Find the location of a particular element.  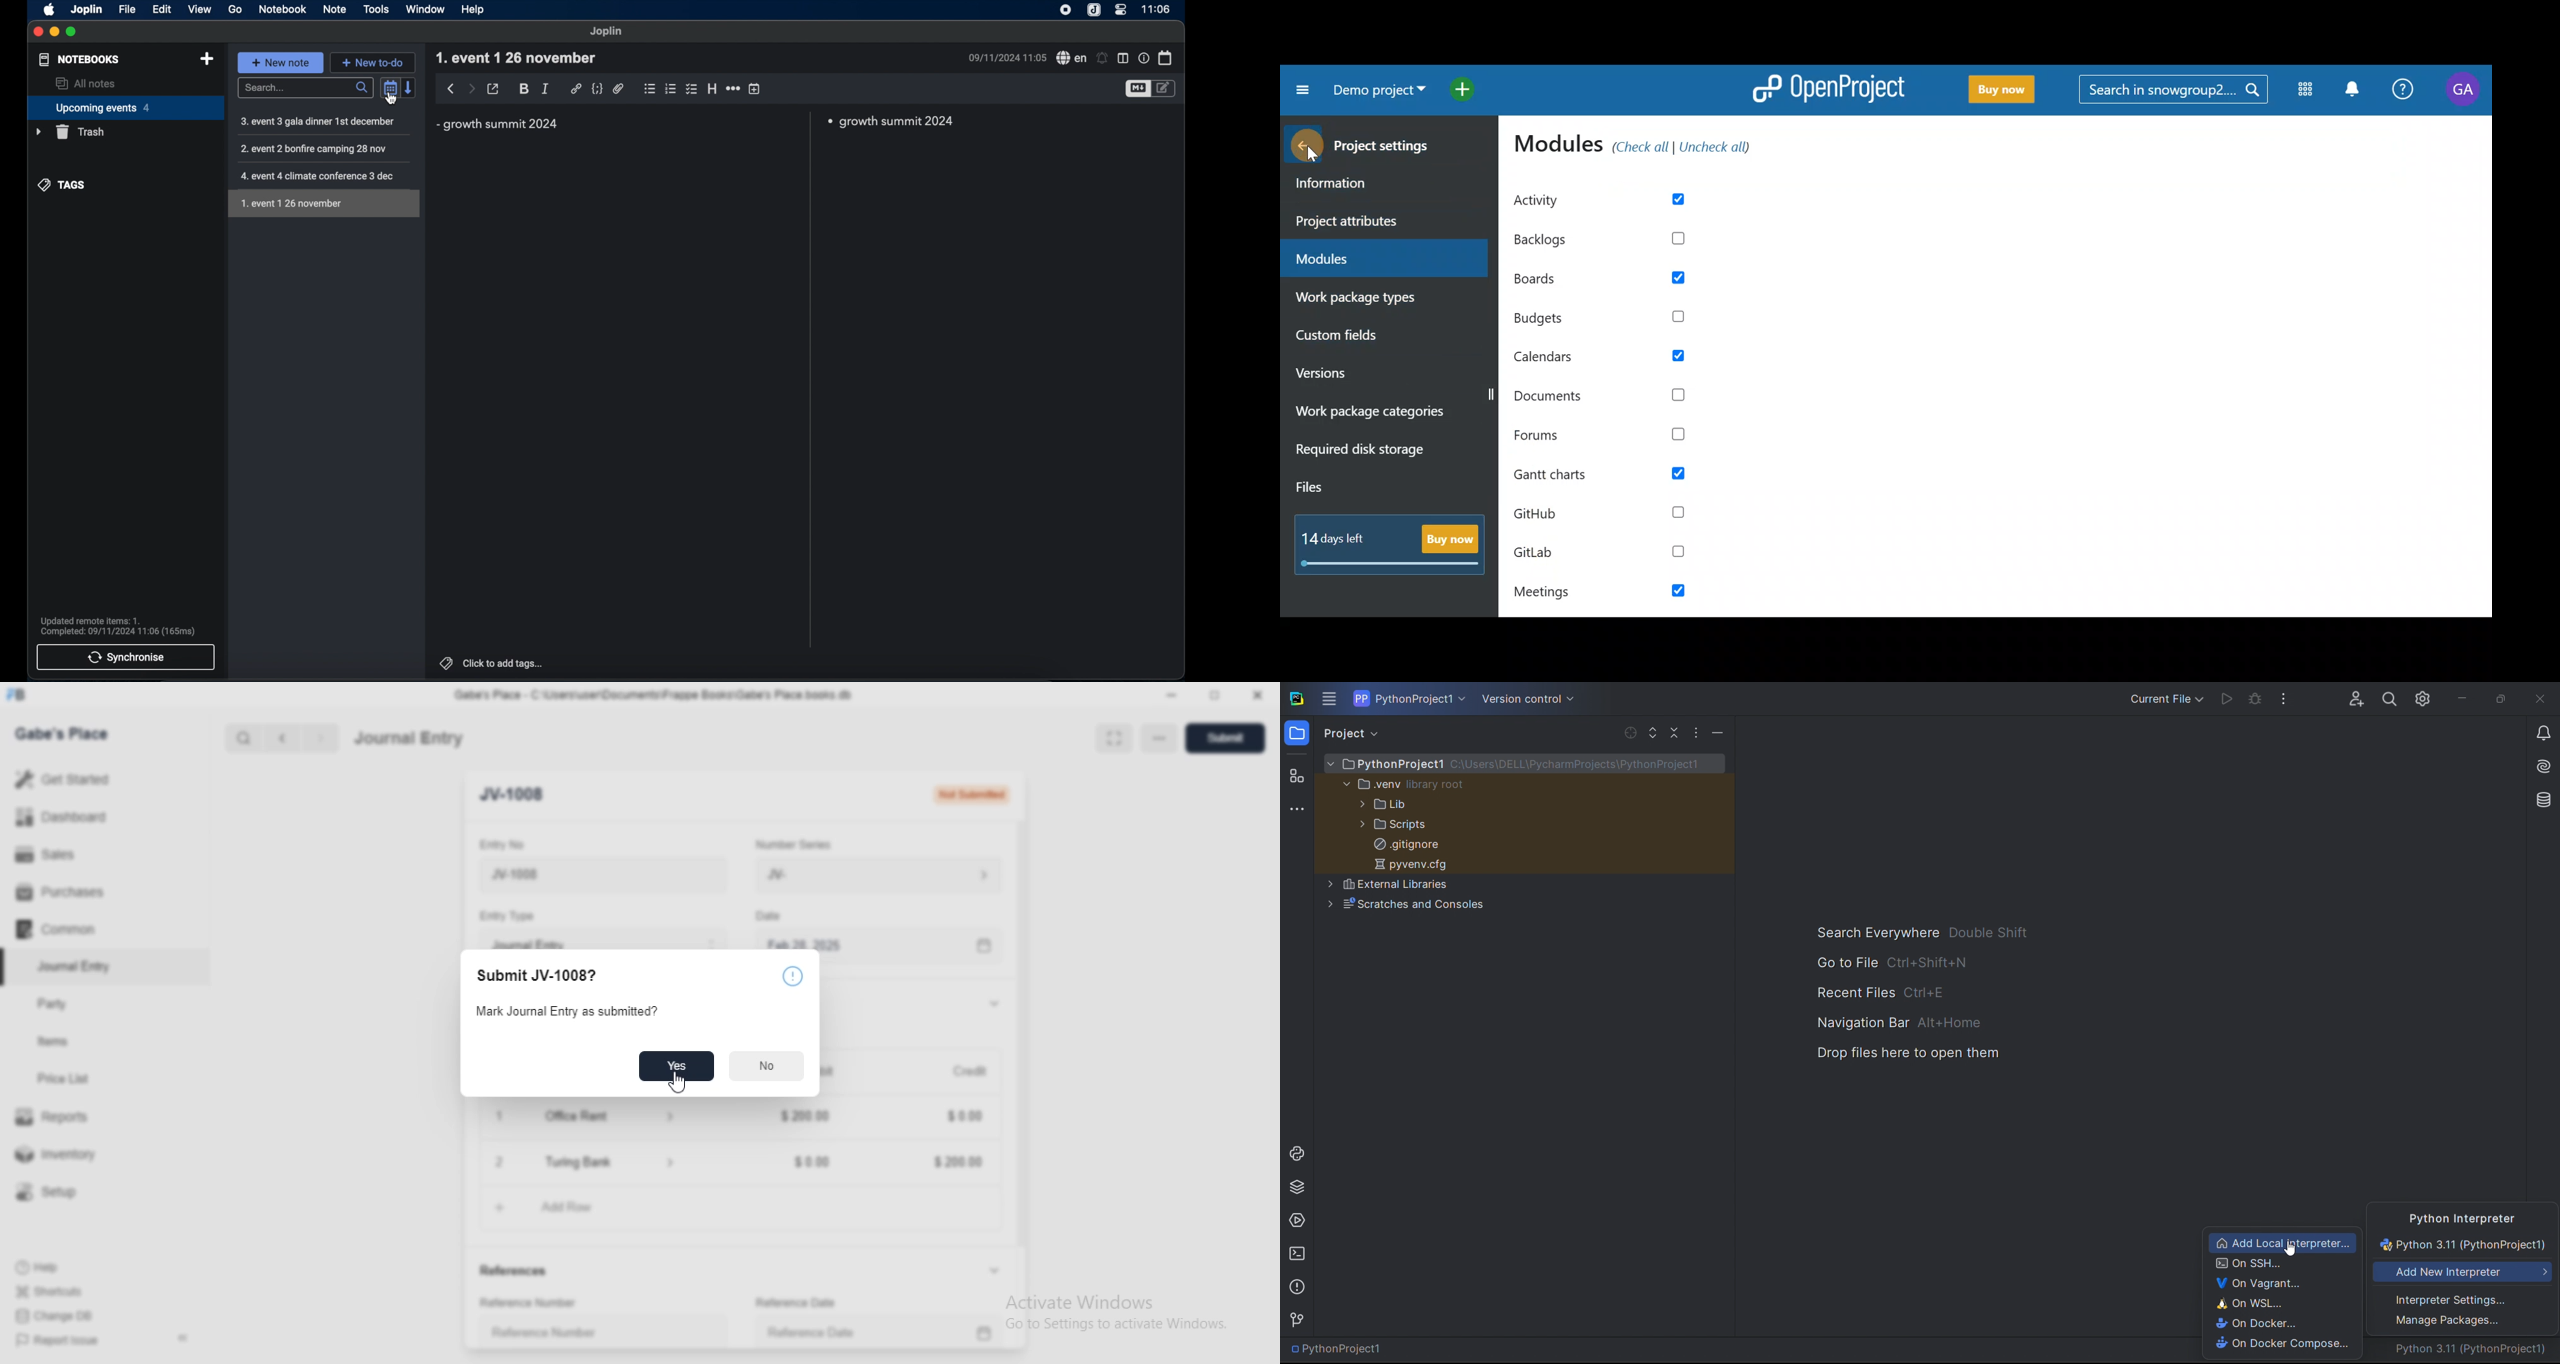

INFO is located at coordinates (796, 973).